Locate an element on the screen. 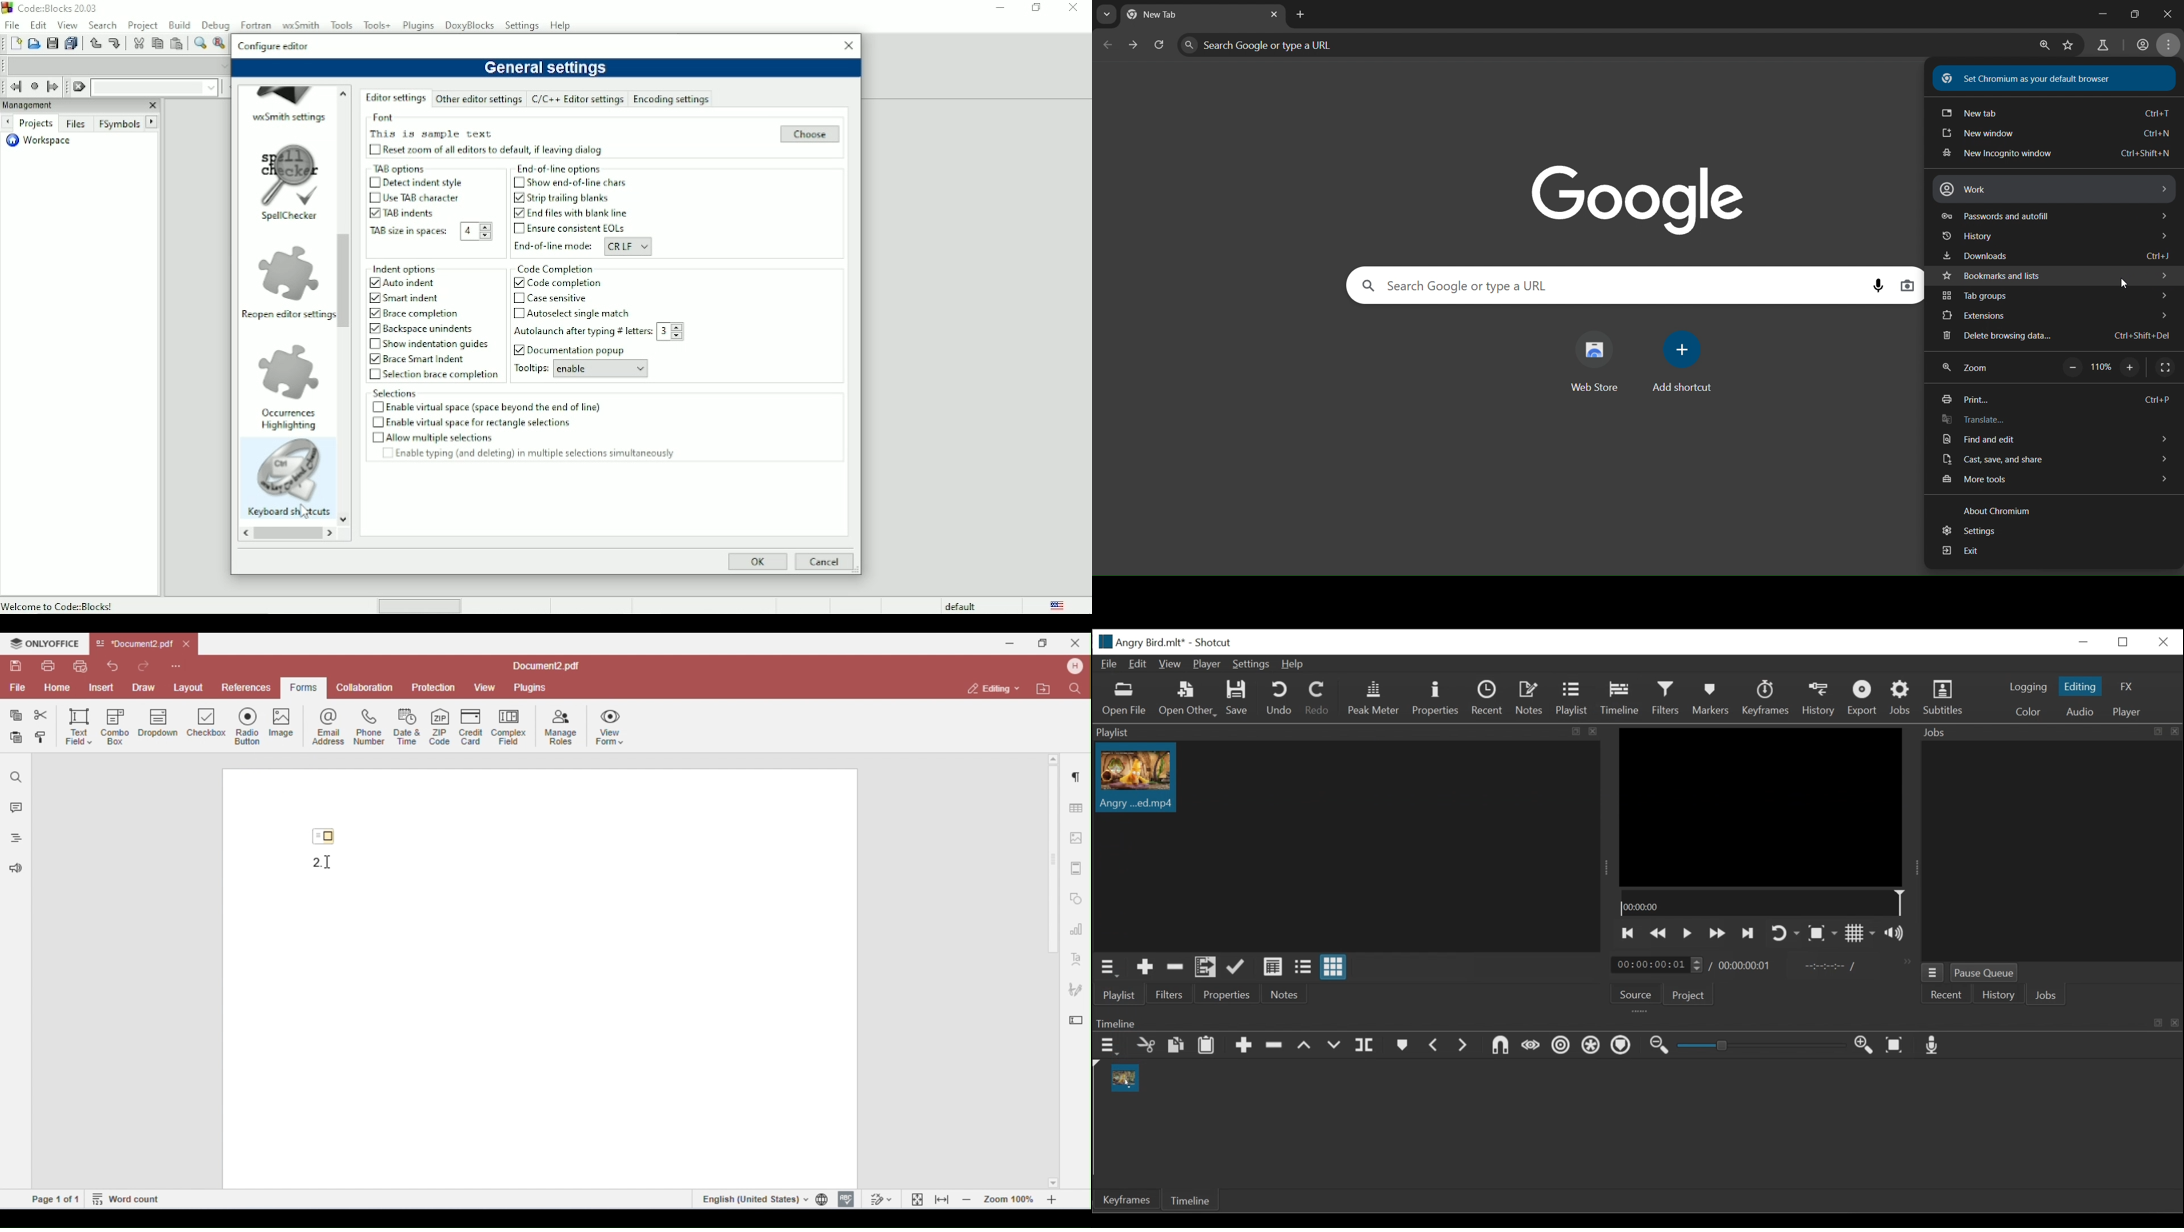 The height and width of the screenshot is (1232, 2184). Show end-of-line chars is located at coordinates (578, 183).